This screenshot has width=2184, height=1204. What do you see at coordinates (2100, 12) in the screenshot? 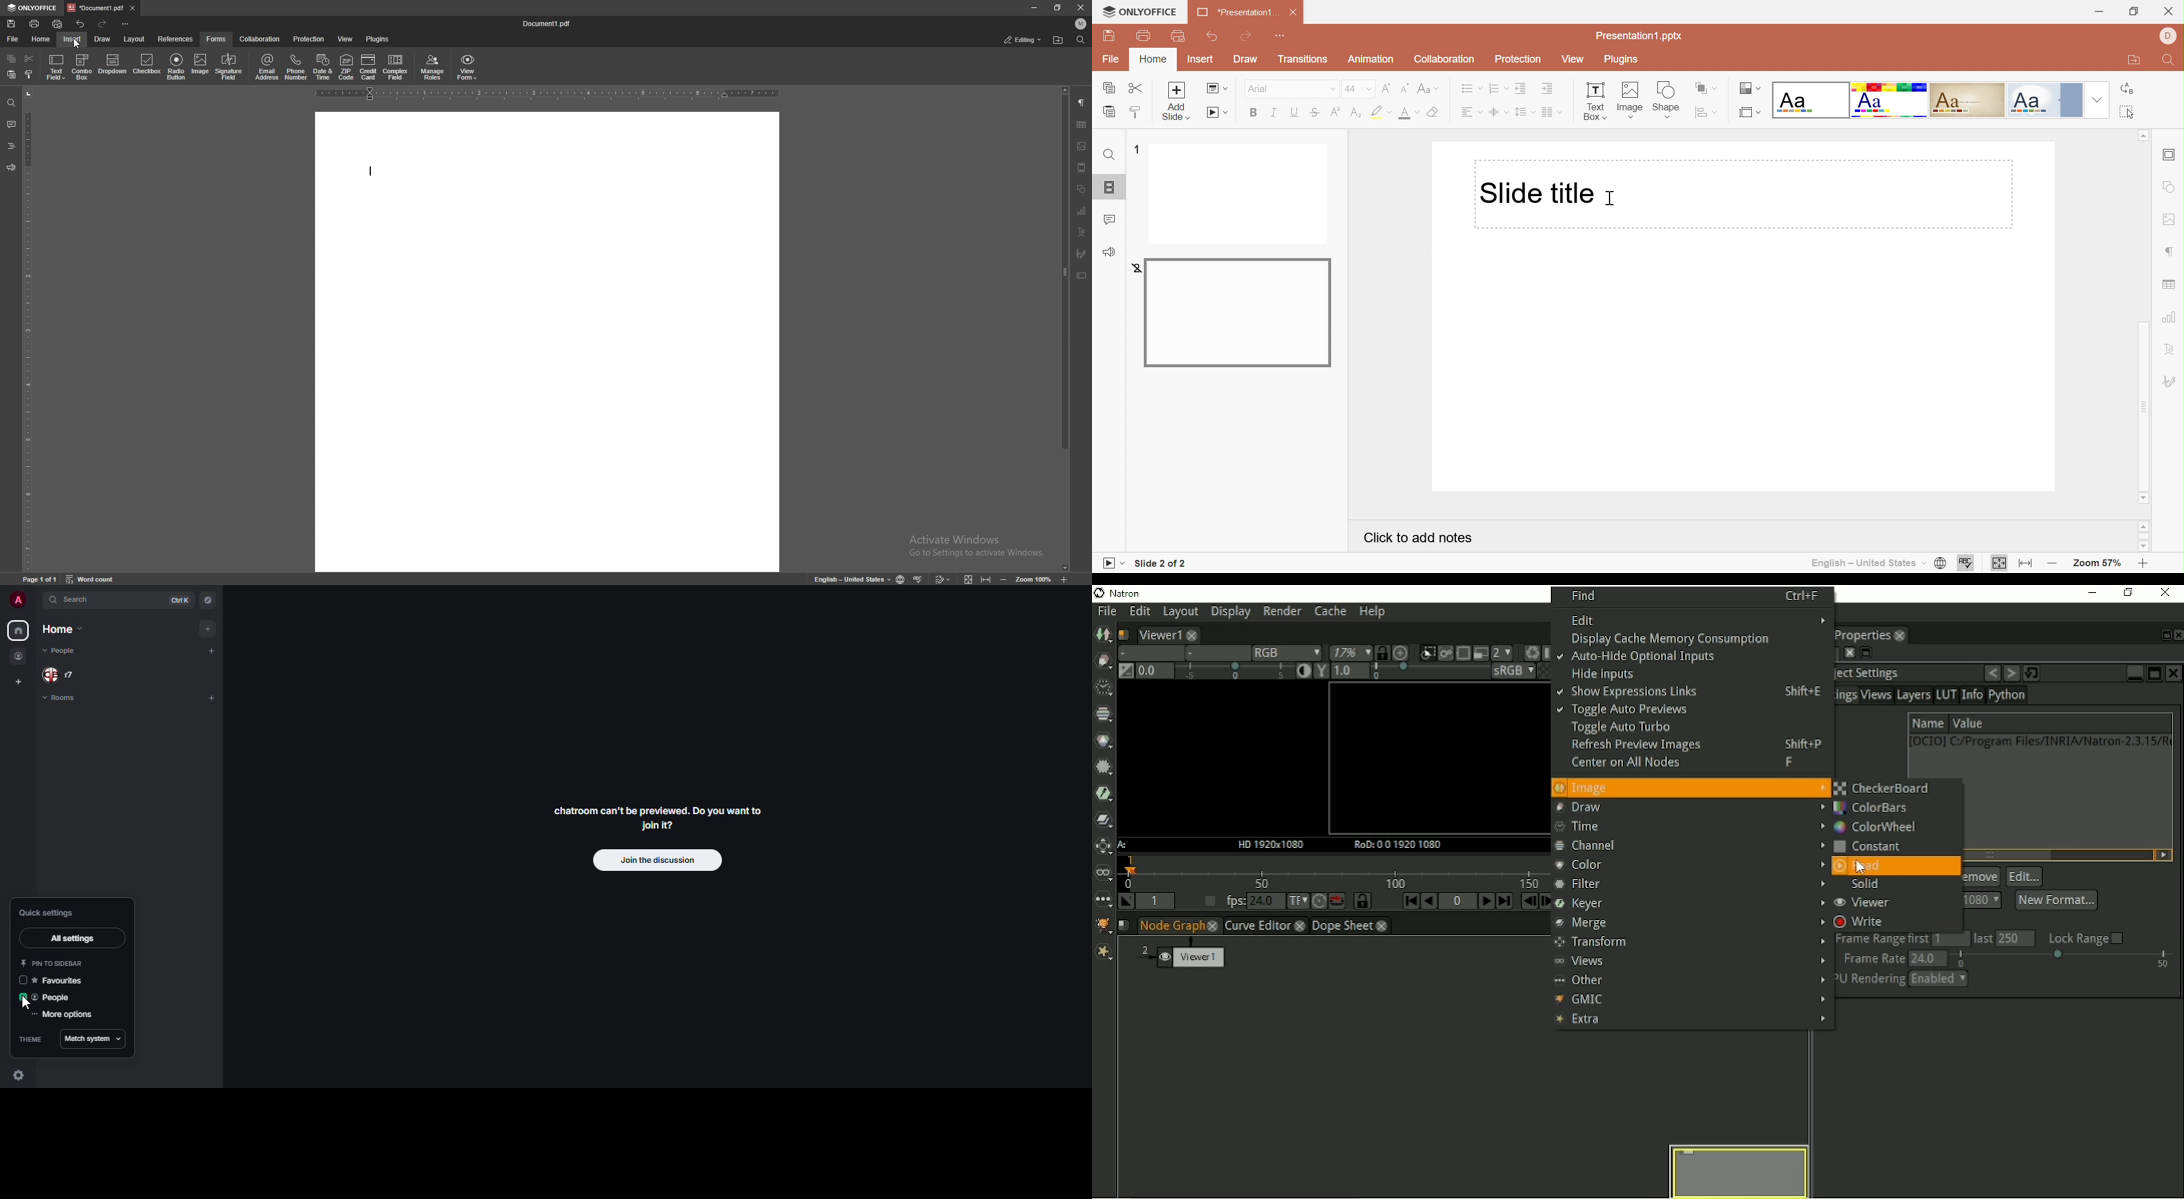
I see `Minimize` at bounding box center [2100, 12].